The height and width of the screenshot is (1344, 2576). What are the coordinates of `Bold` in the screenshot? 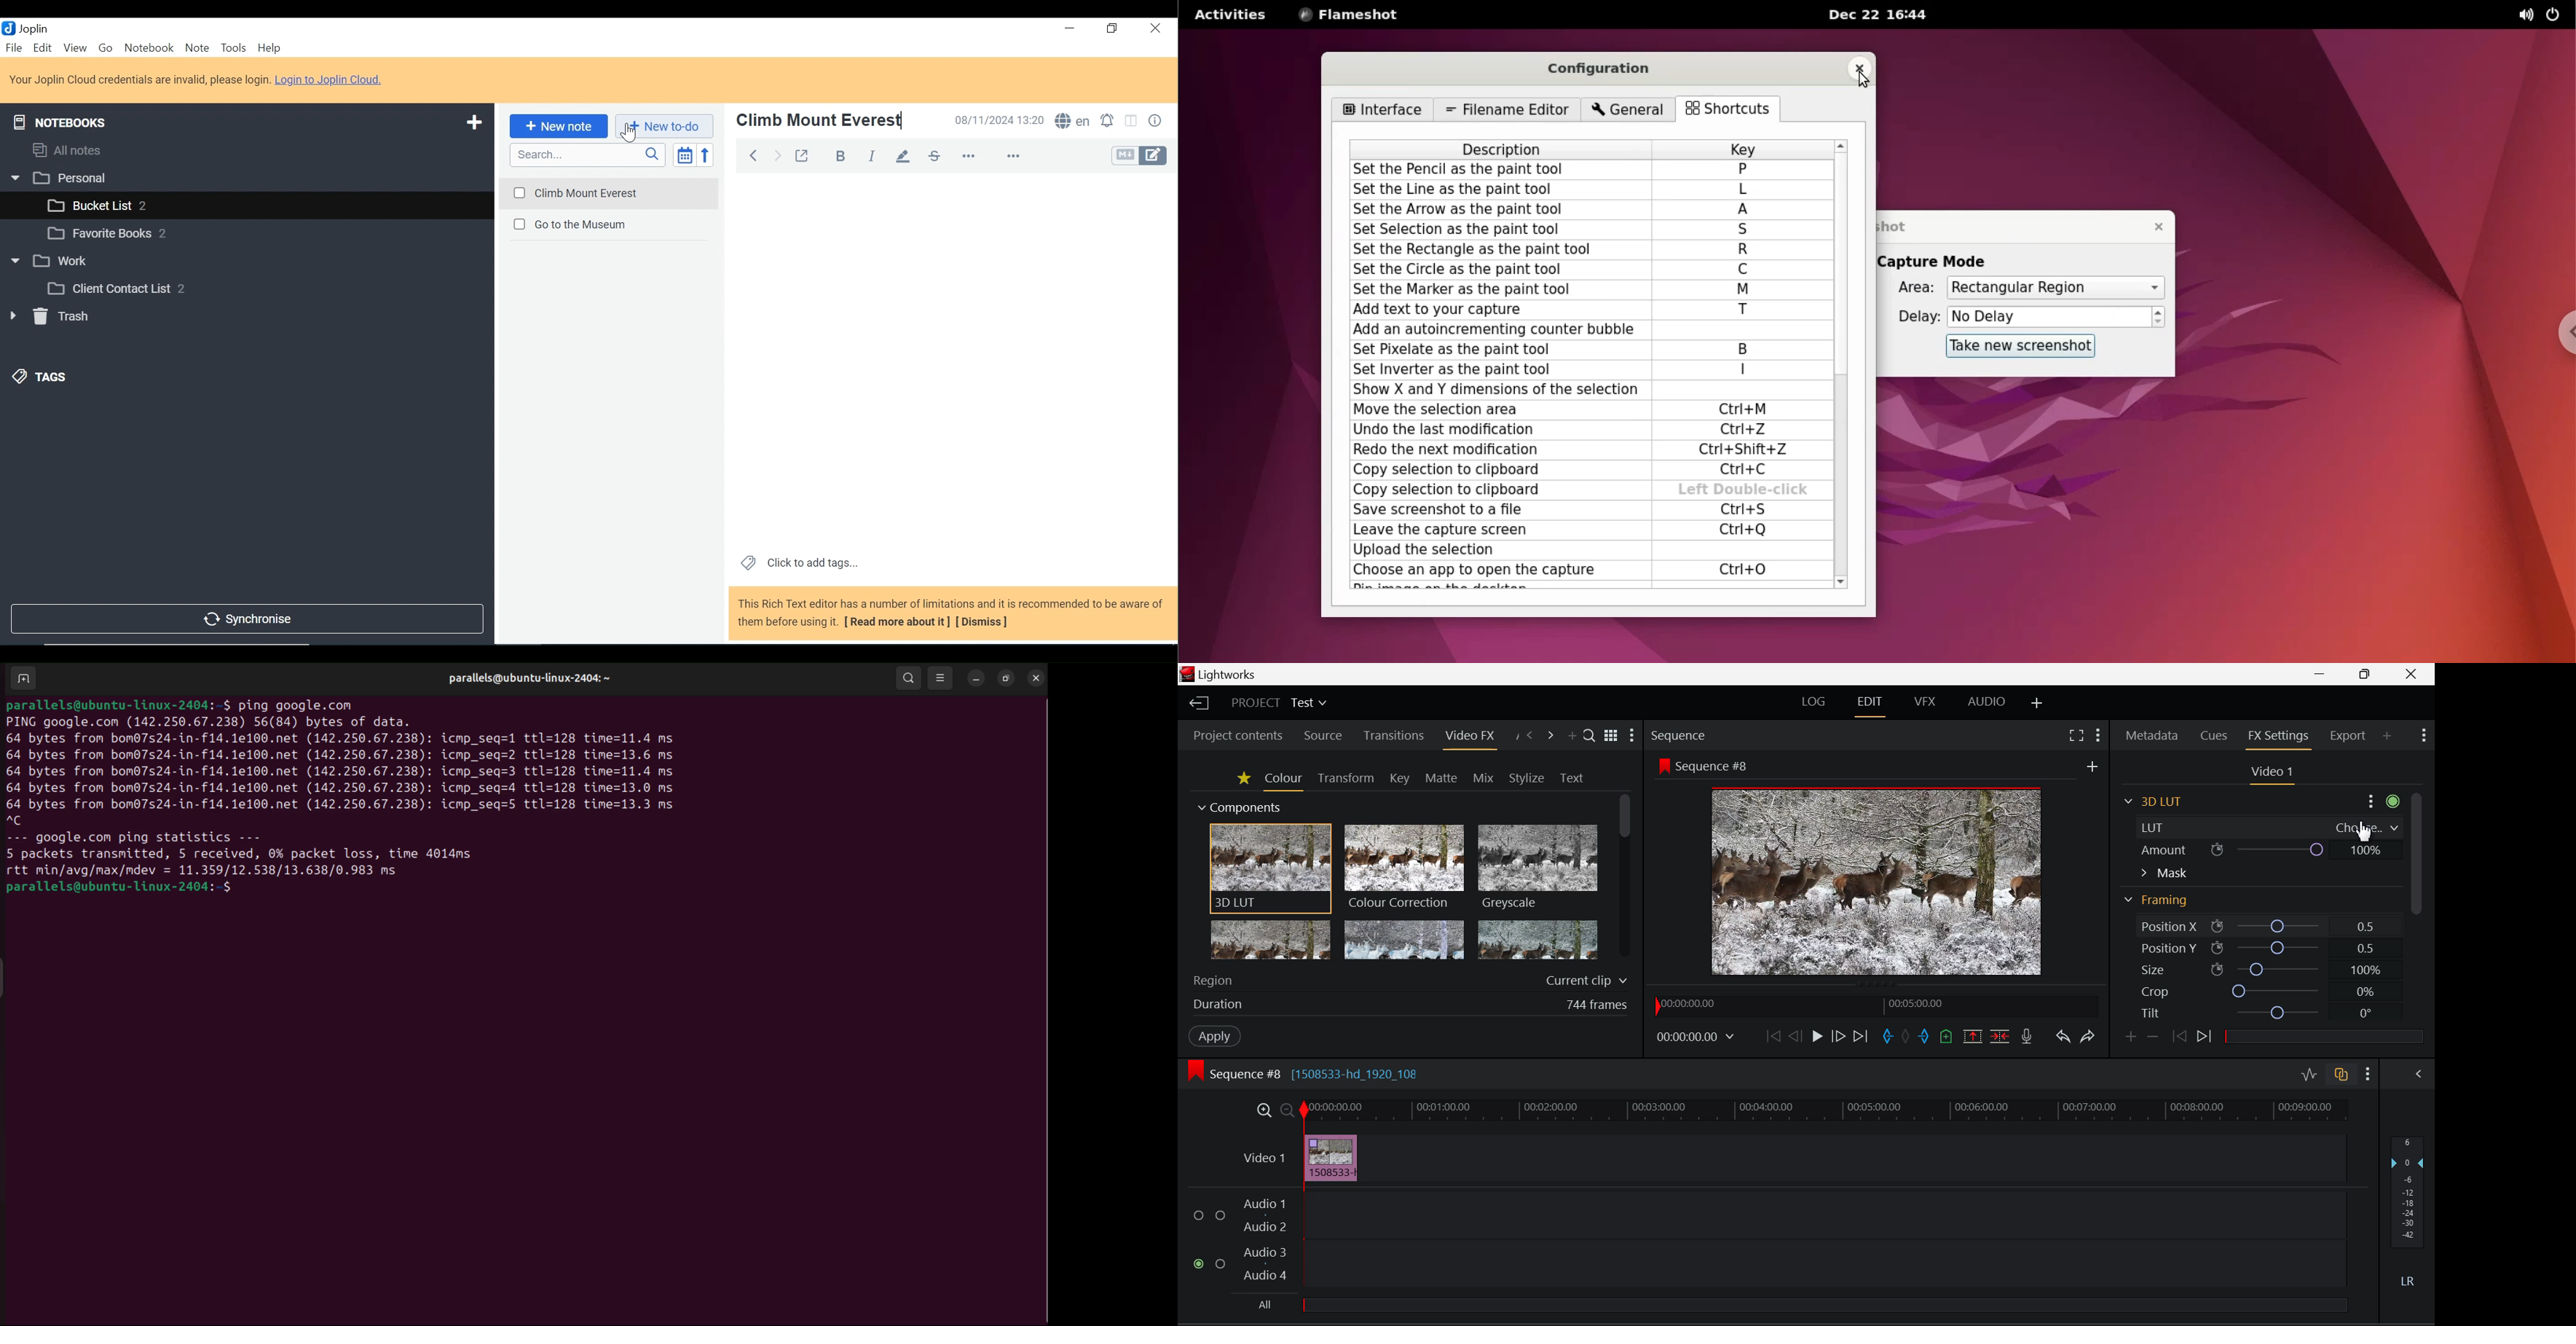 It's located at (843, 157).